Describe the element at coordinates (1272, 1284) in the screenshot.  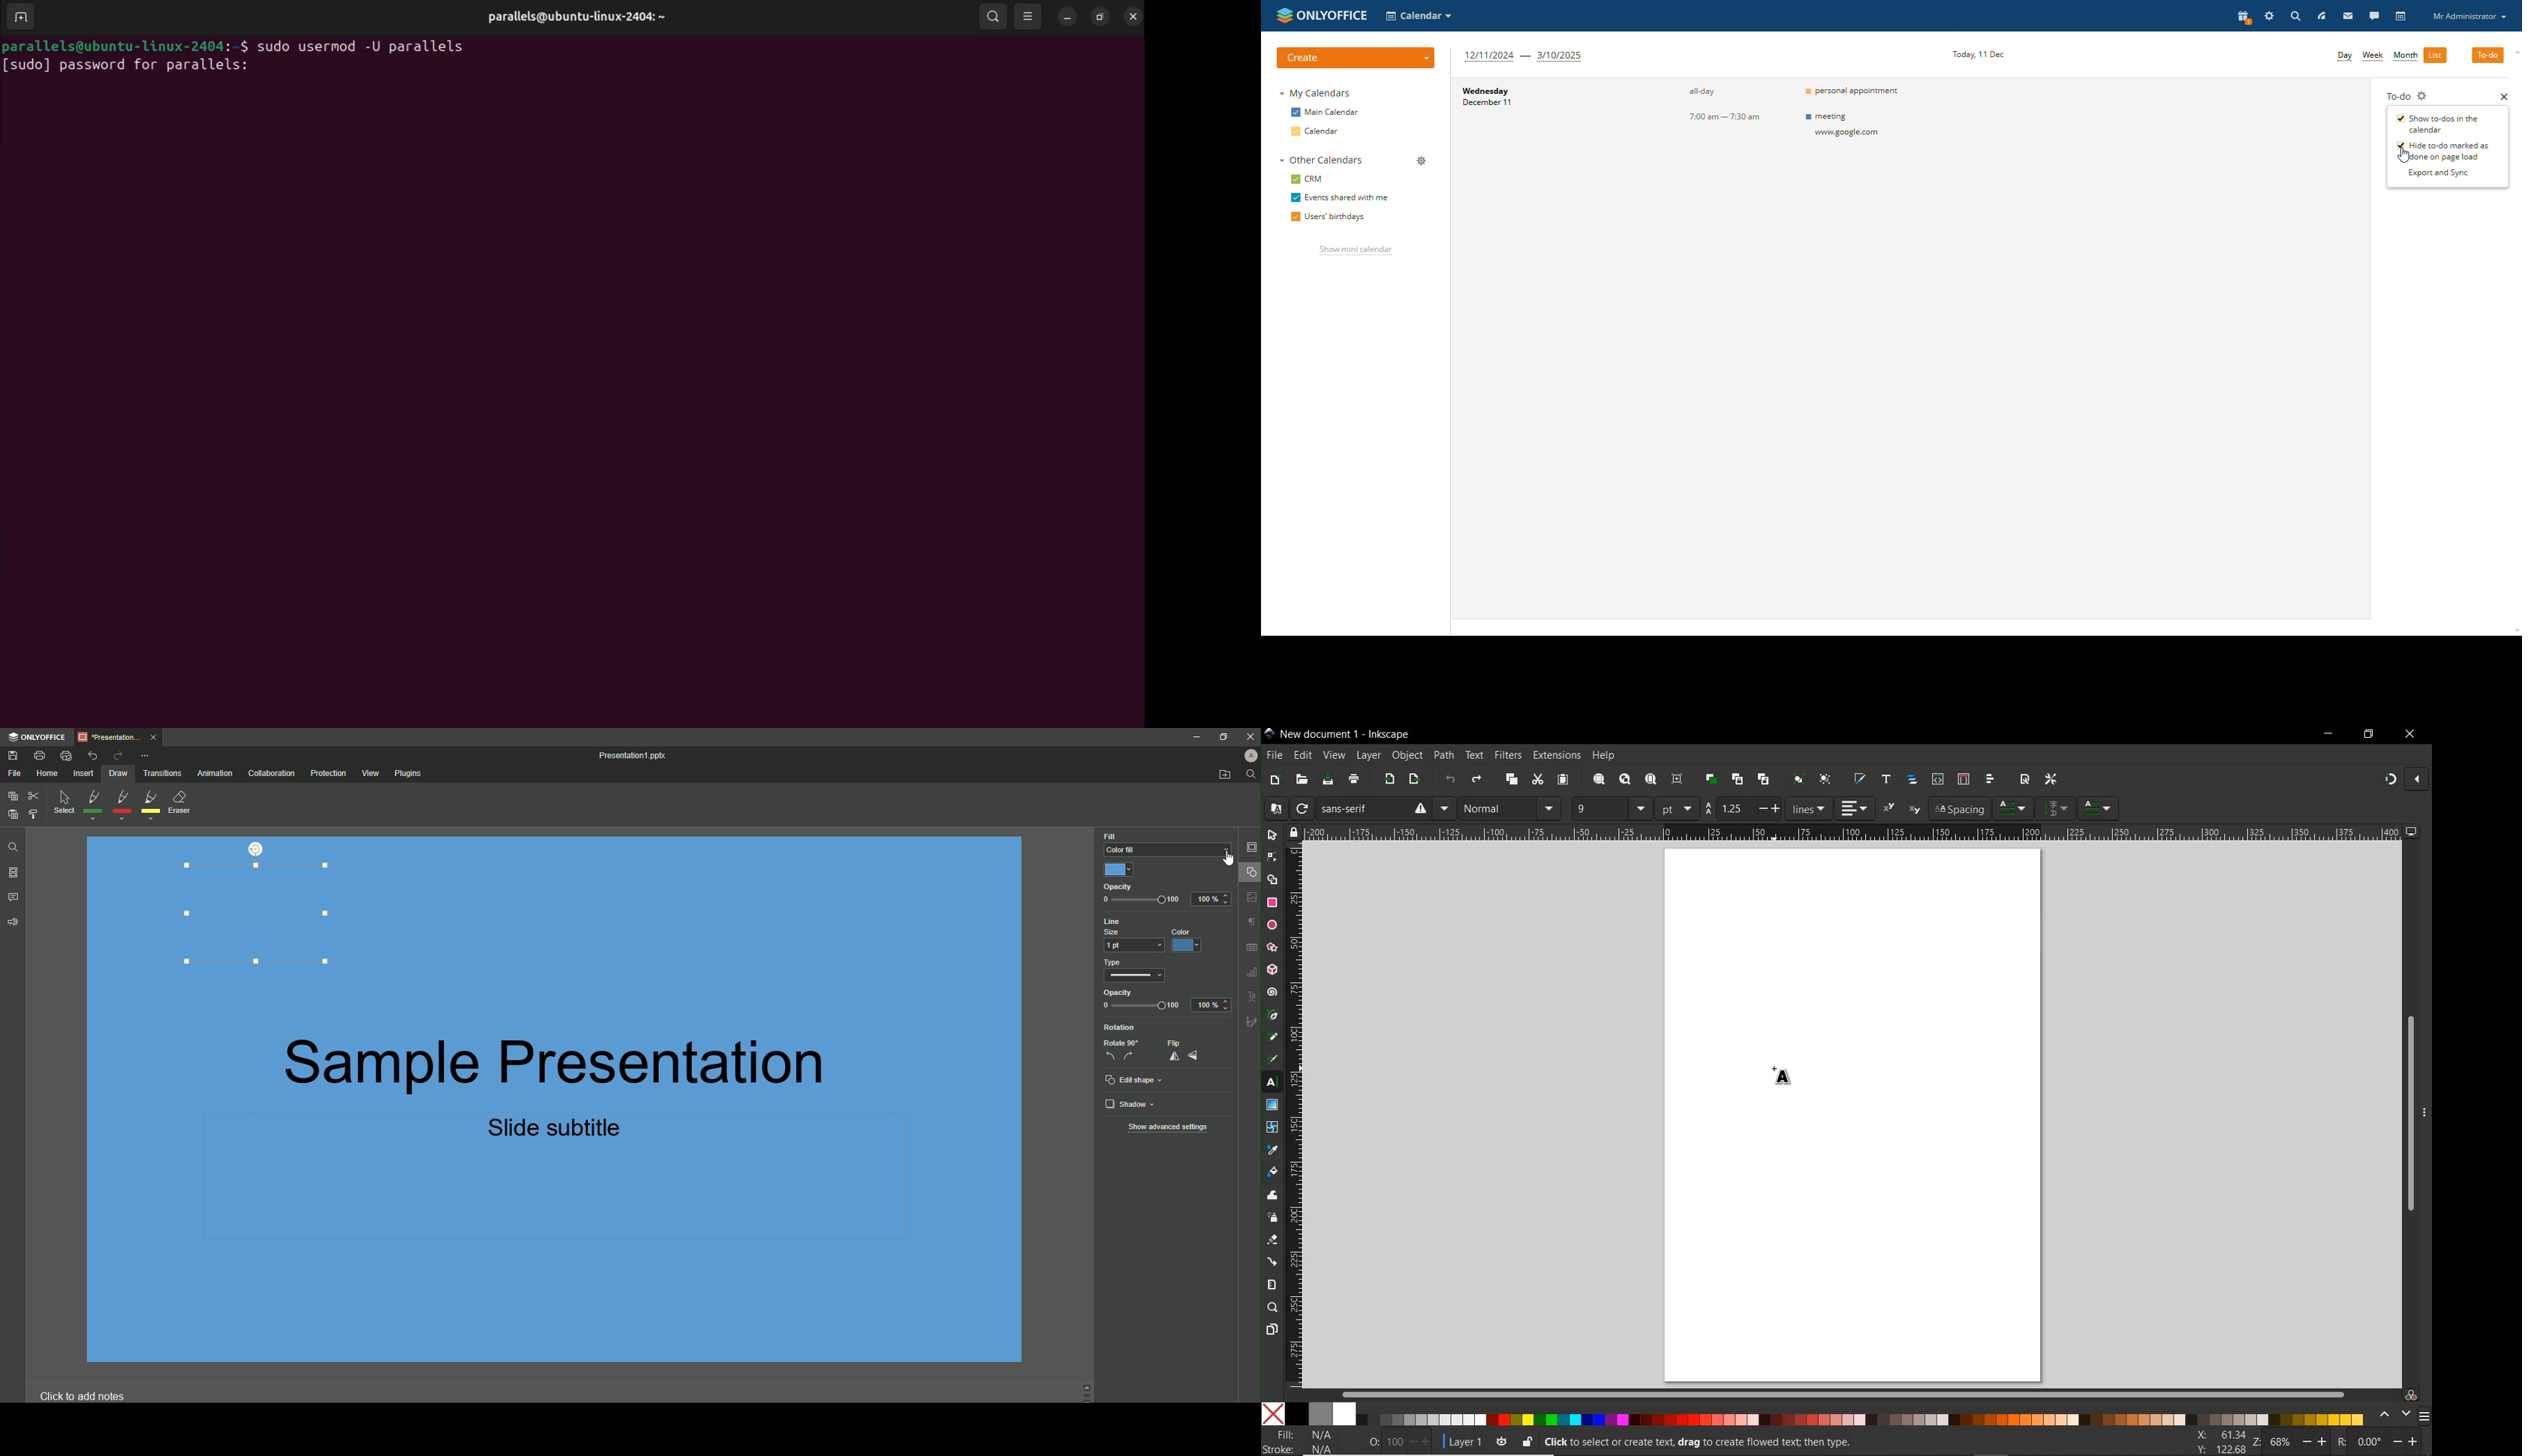
I see `measure tool` at that location.